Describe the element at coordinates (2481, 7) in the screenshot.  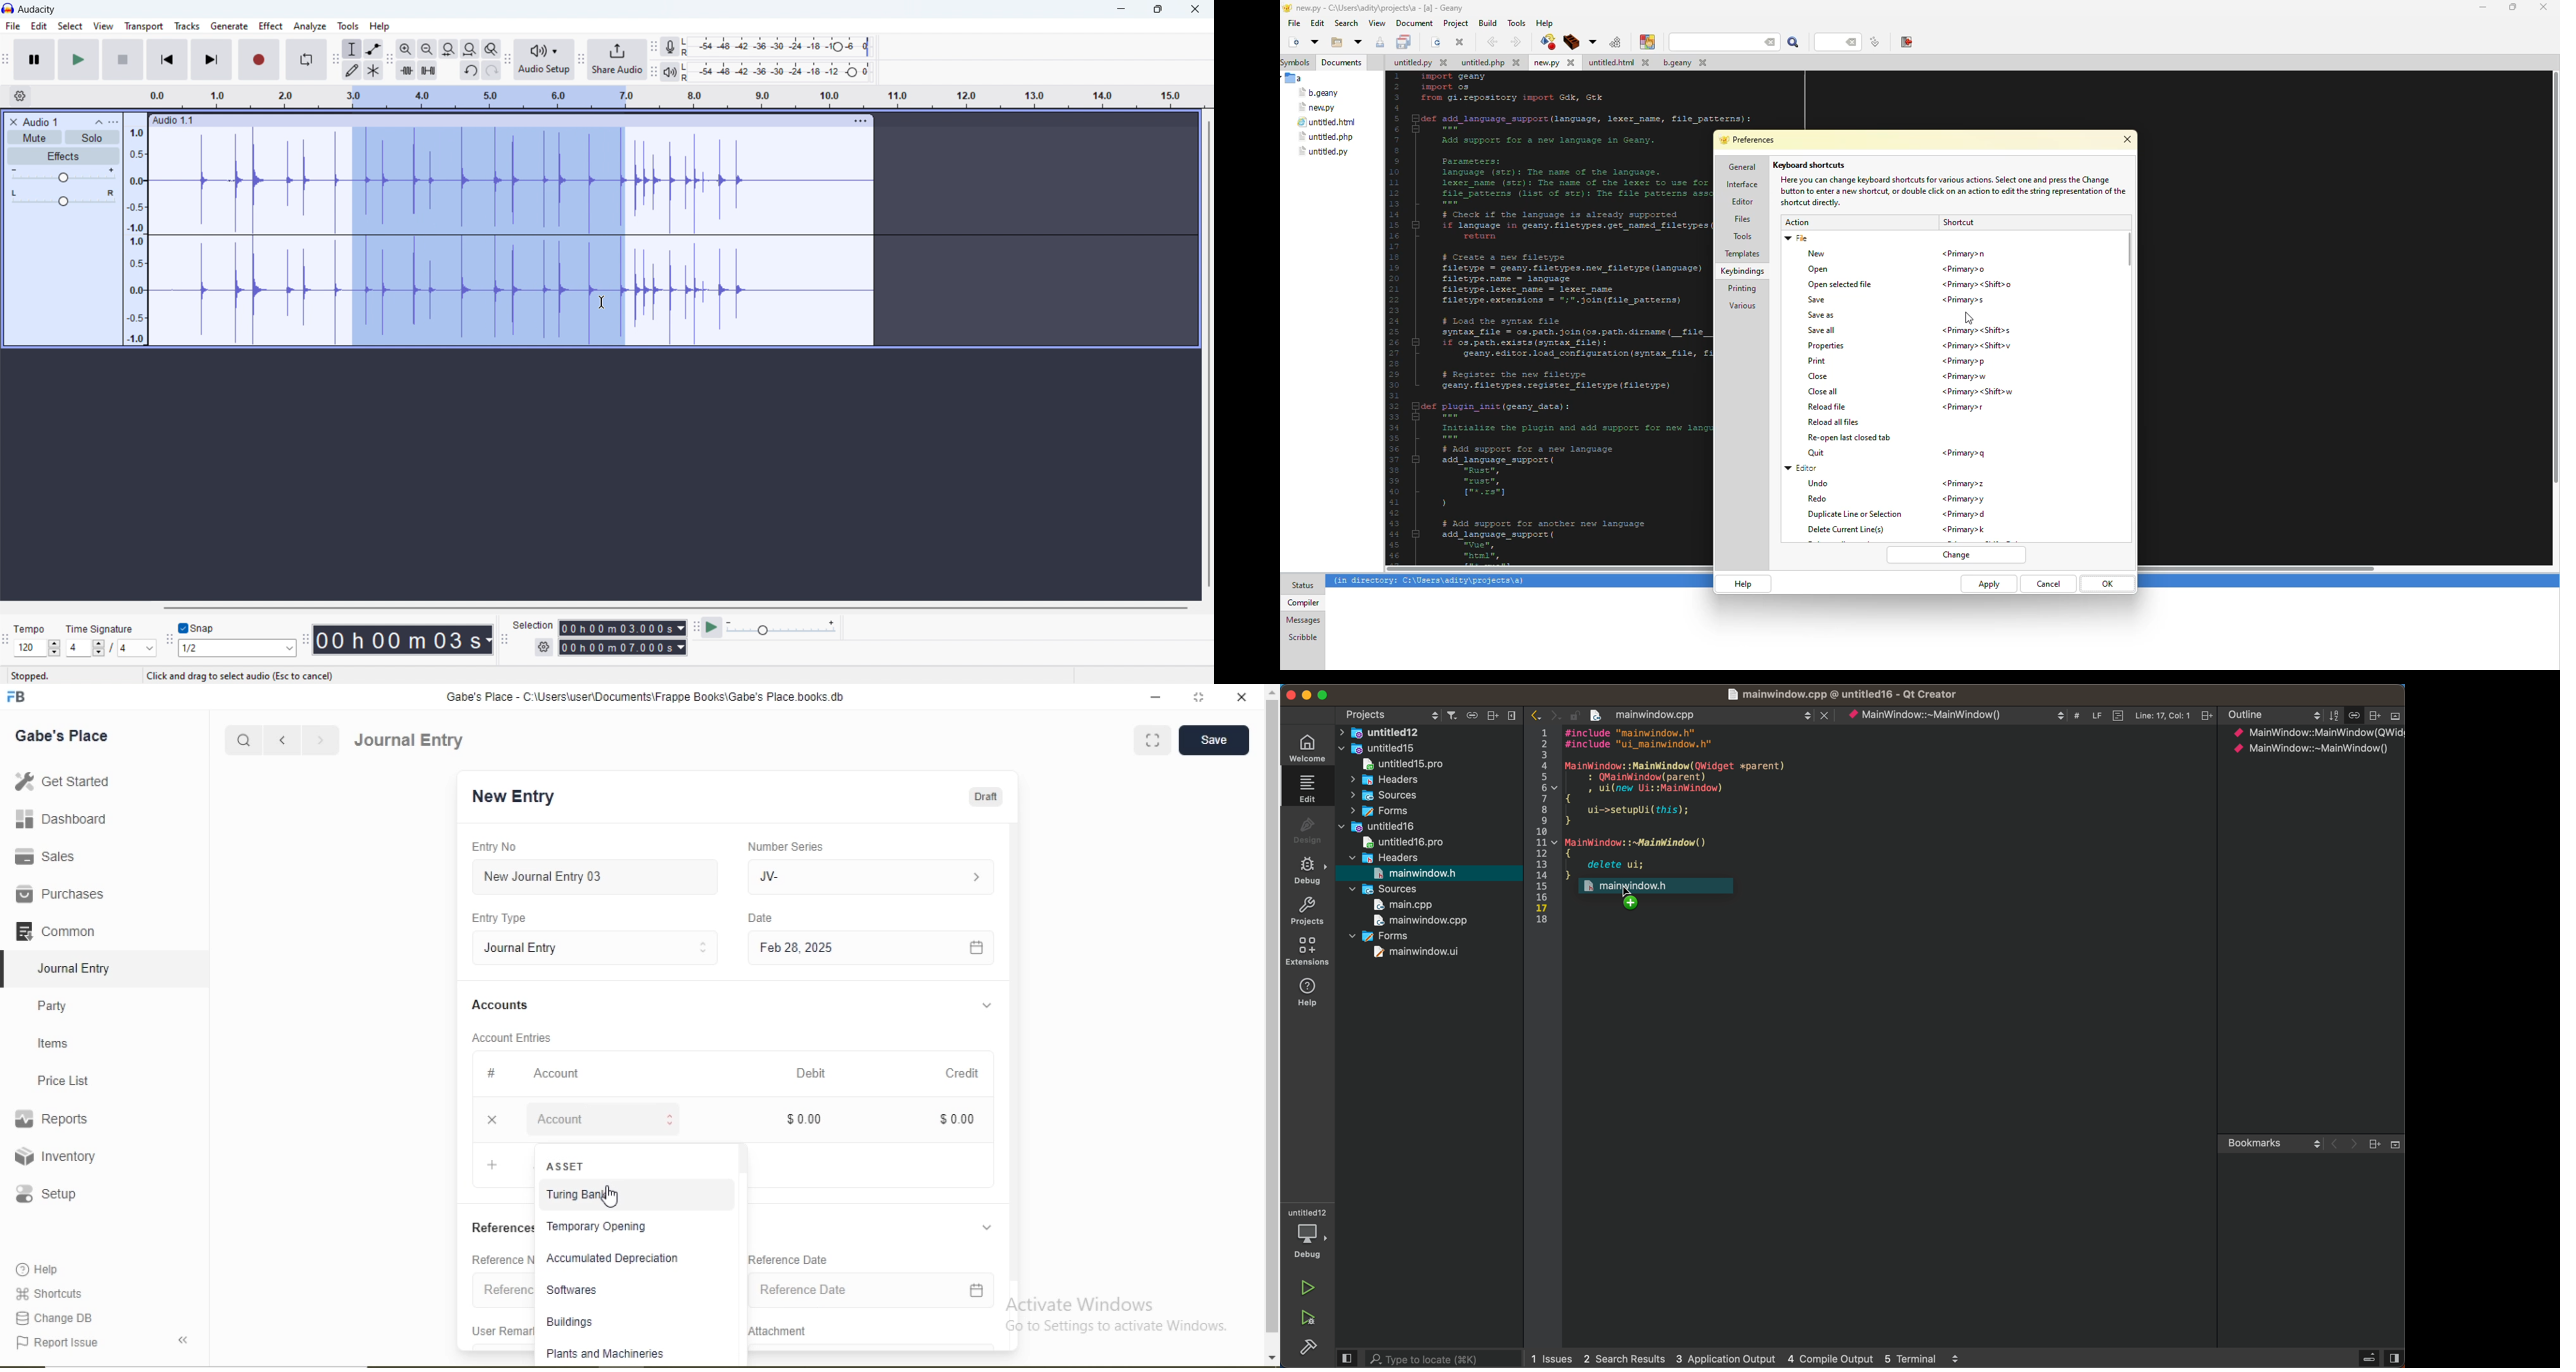
I see `minimize` at that location.